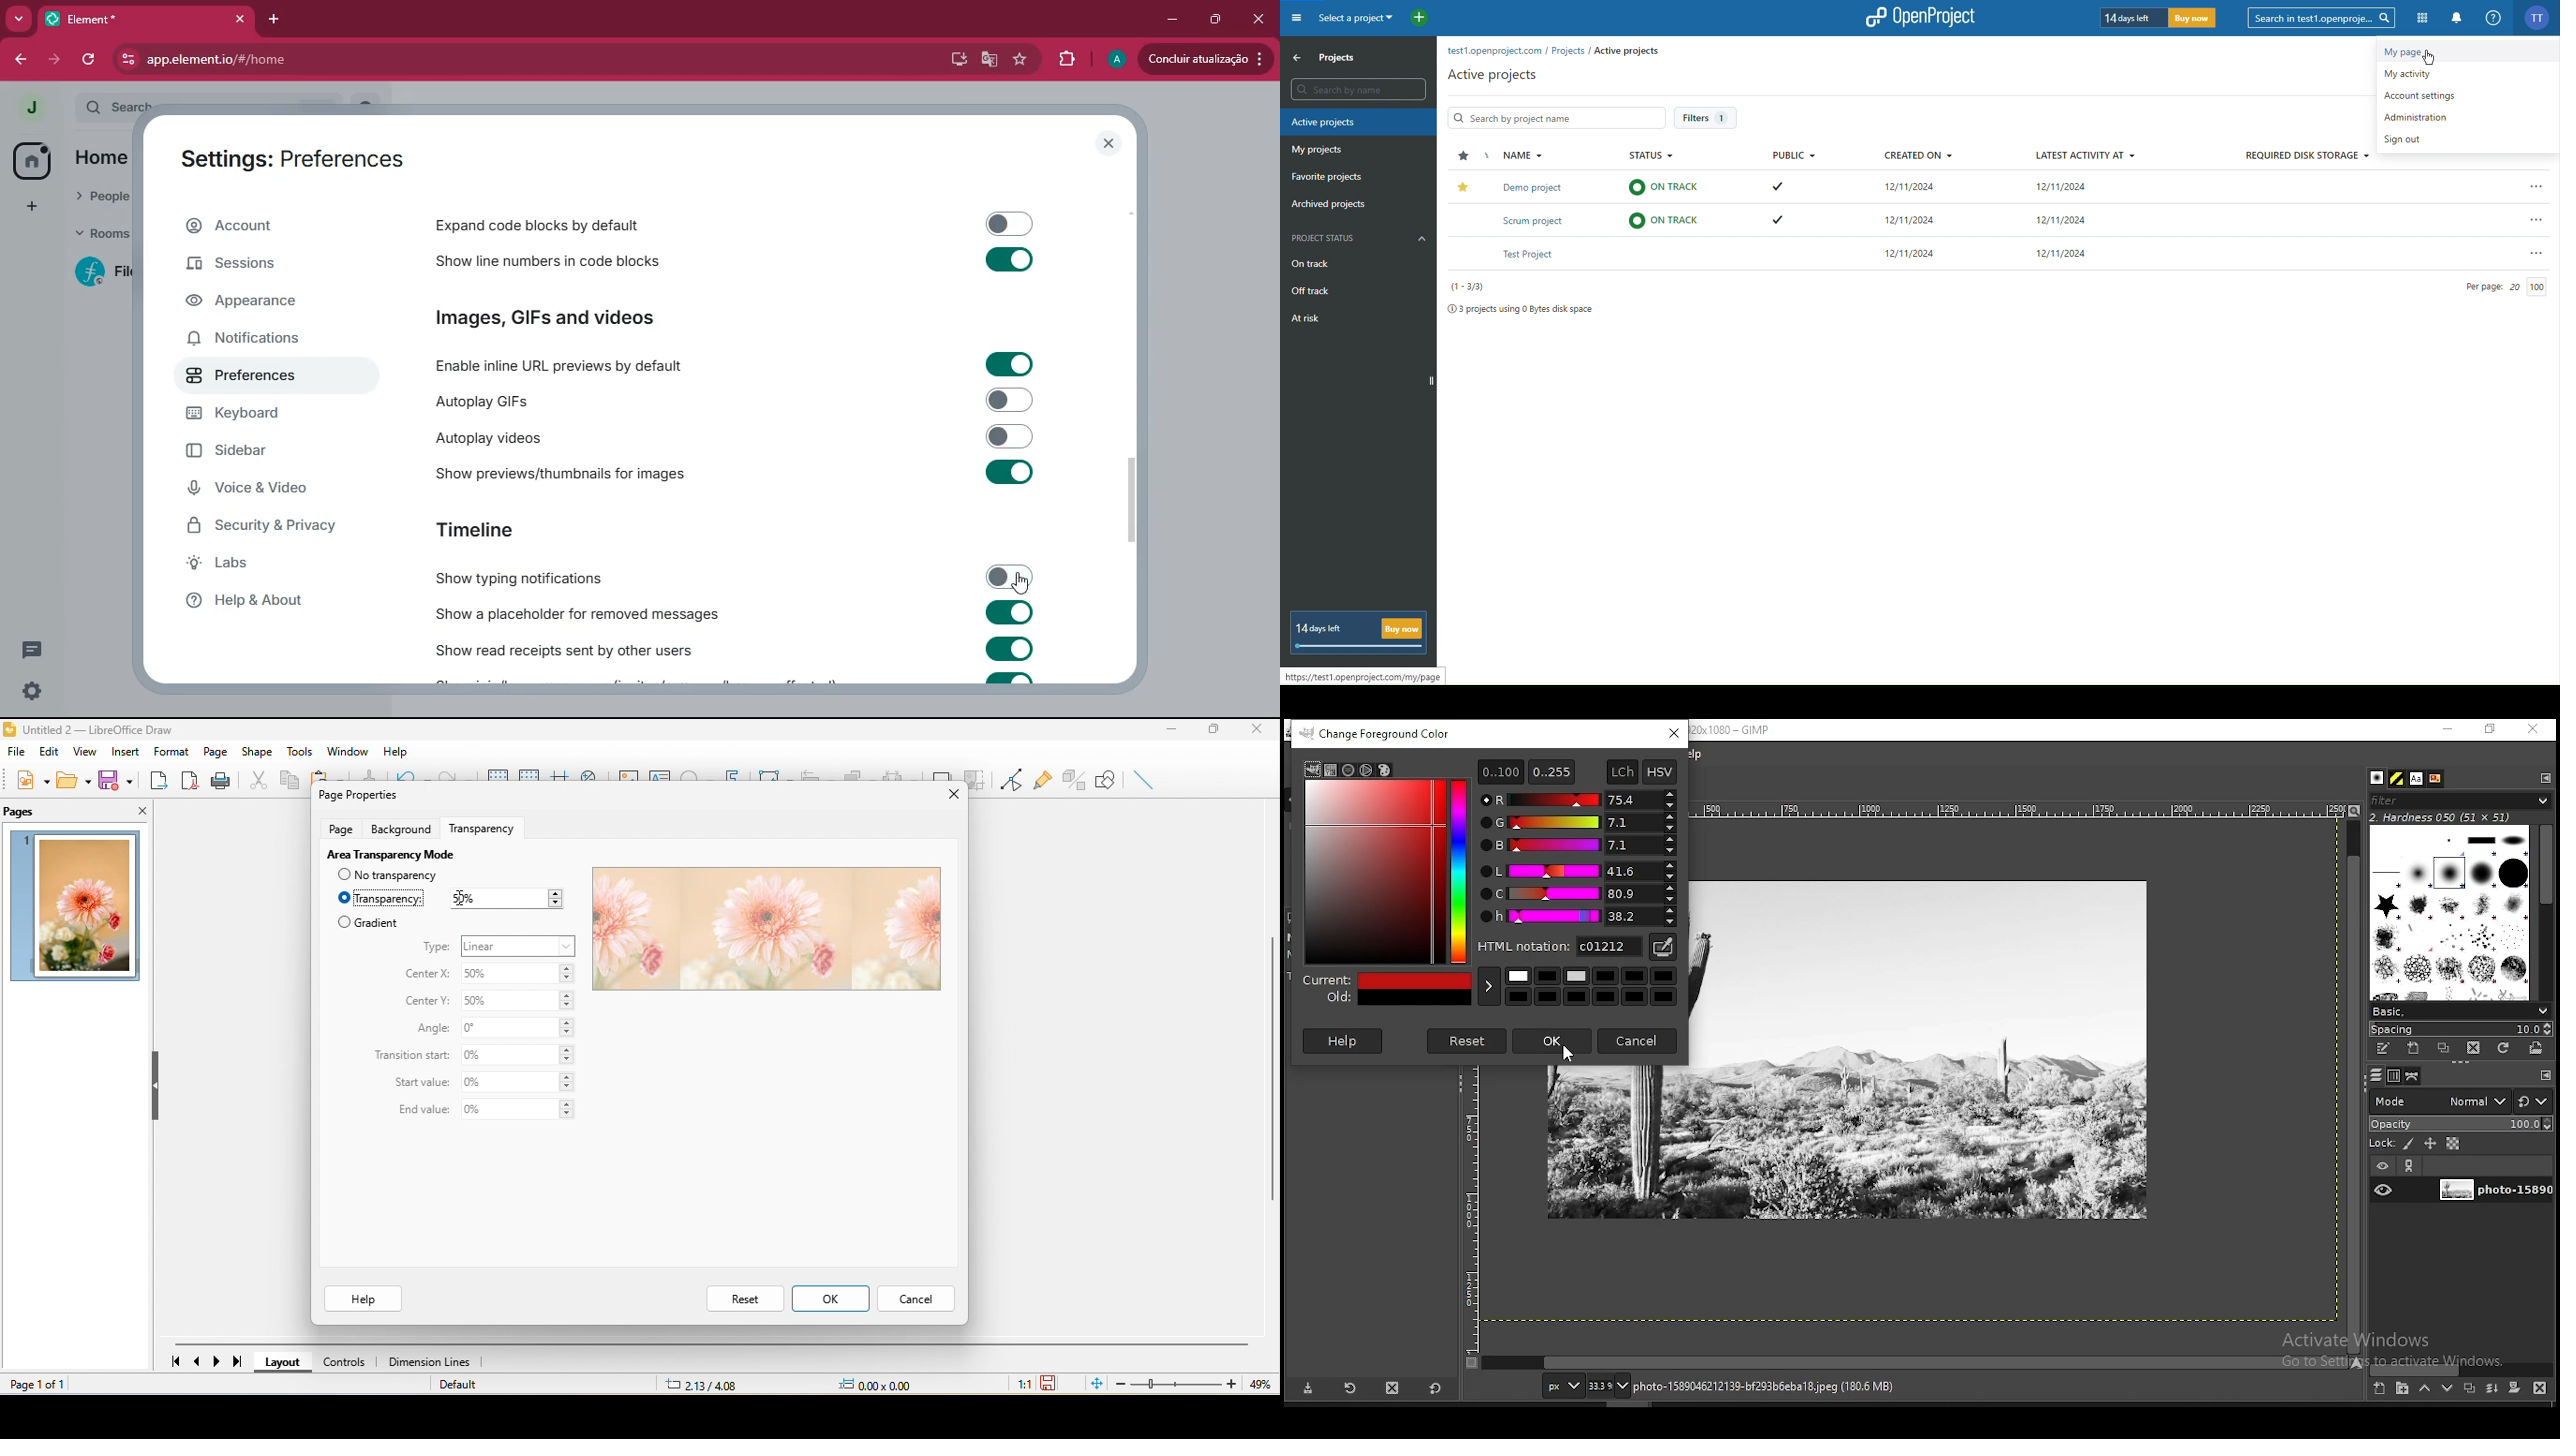 The height and width of the screenshot is (1456, 2576). I want to click on My Page, so click(2418, 48).